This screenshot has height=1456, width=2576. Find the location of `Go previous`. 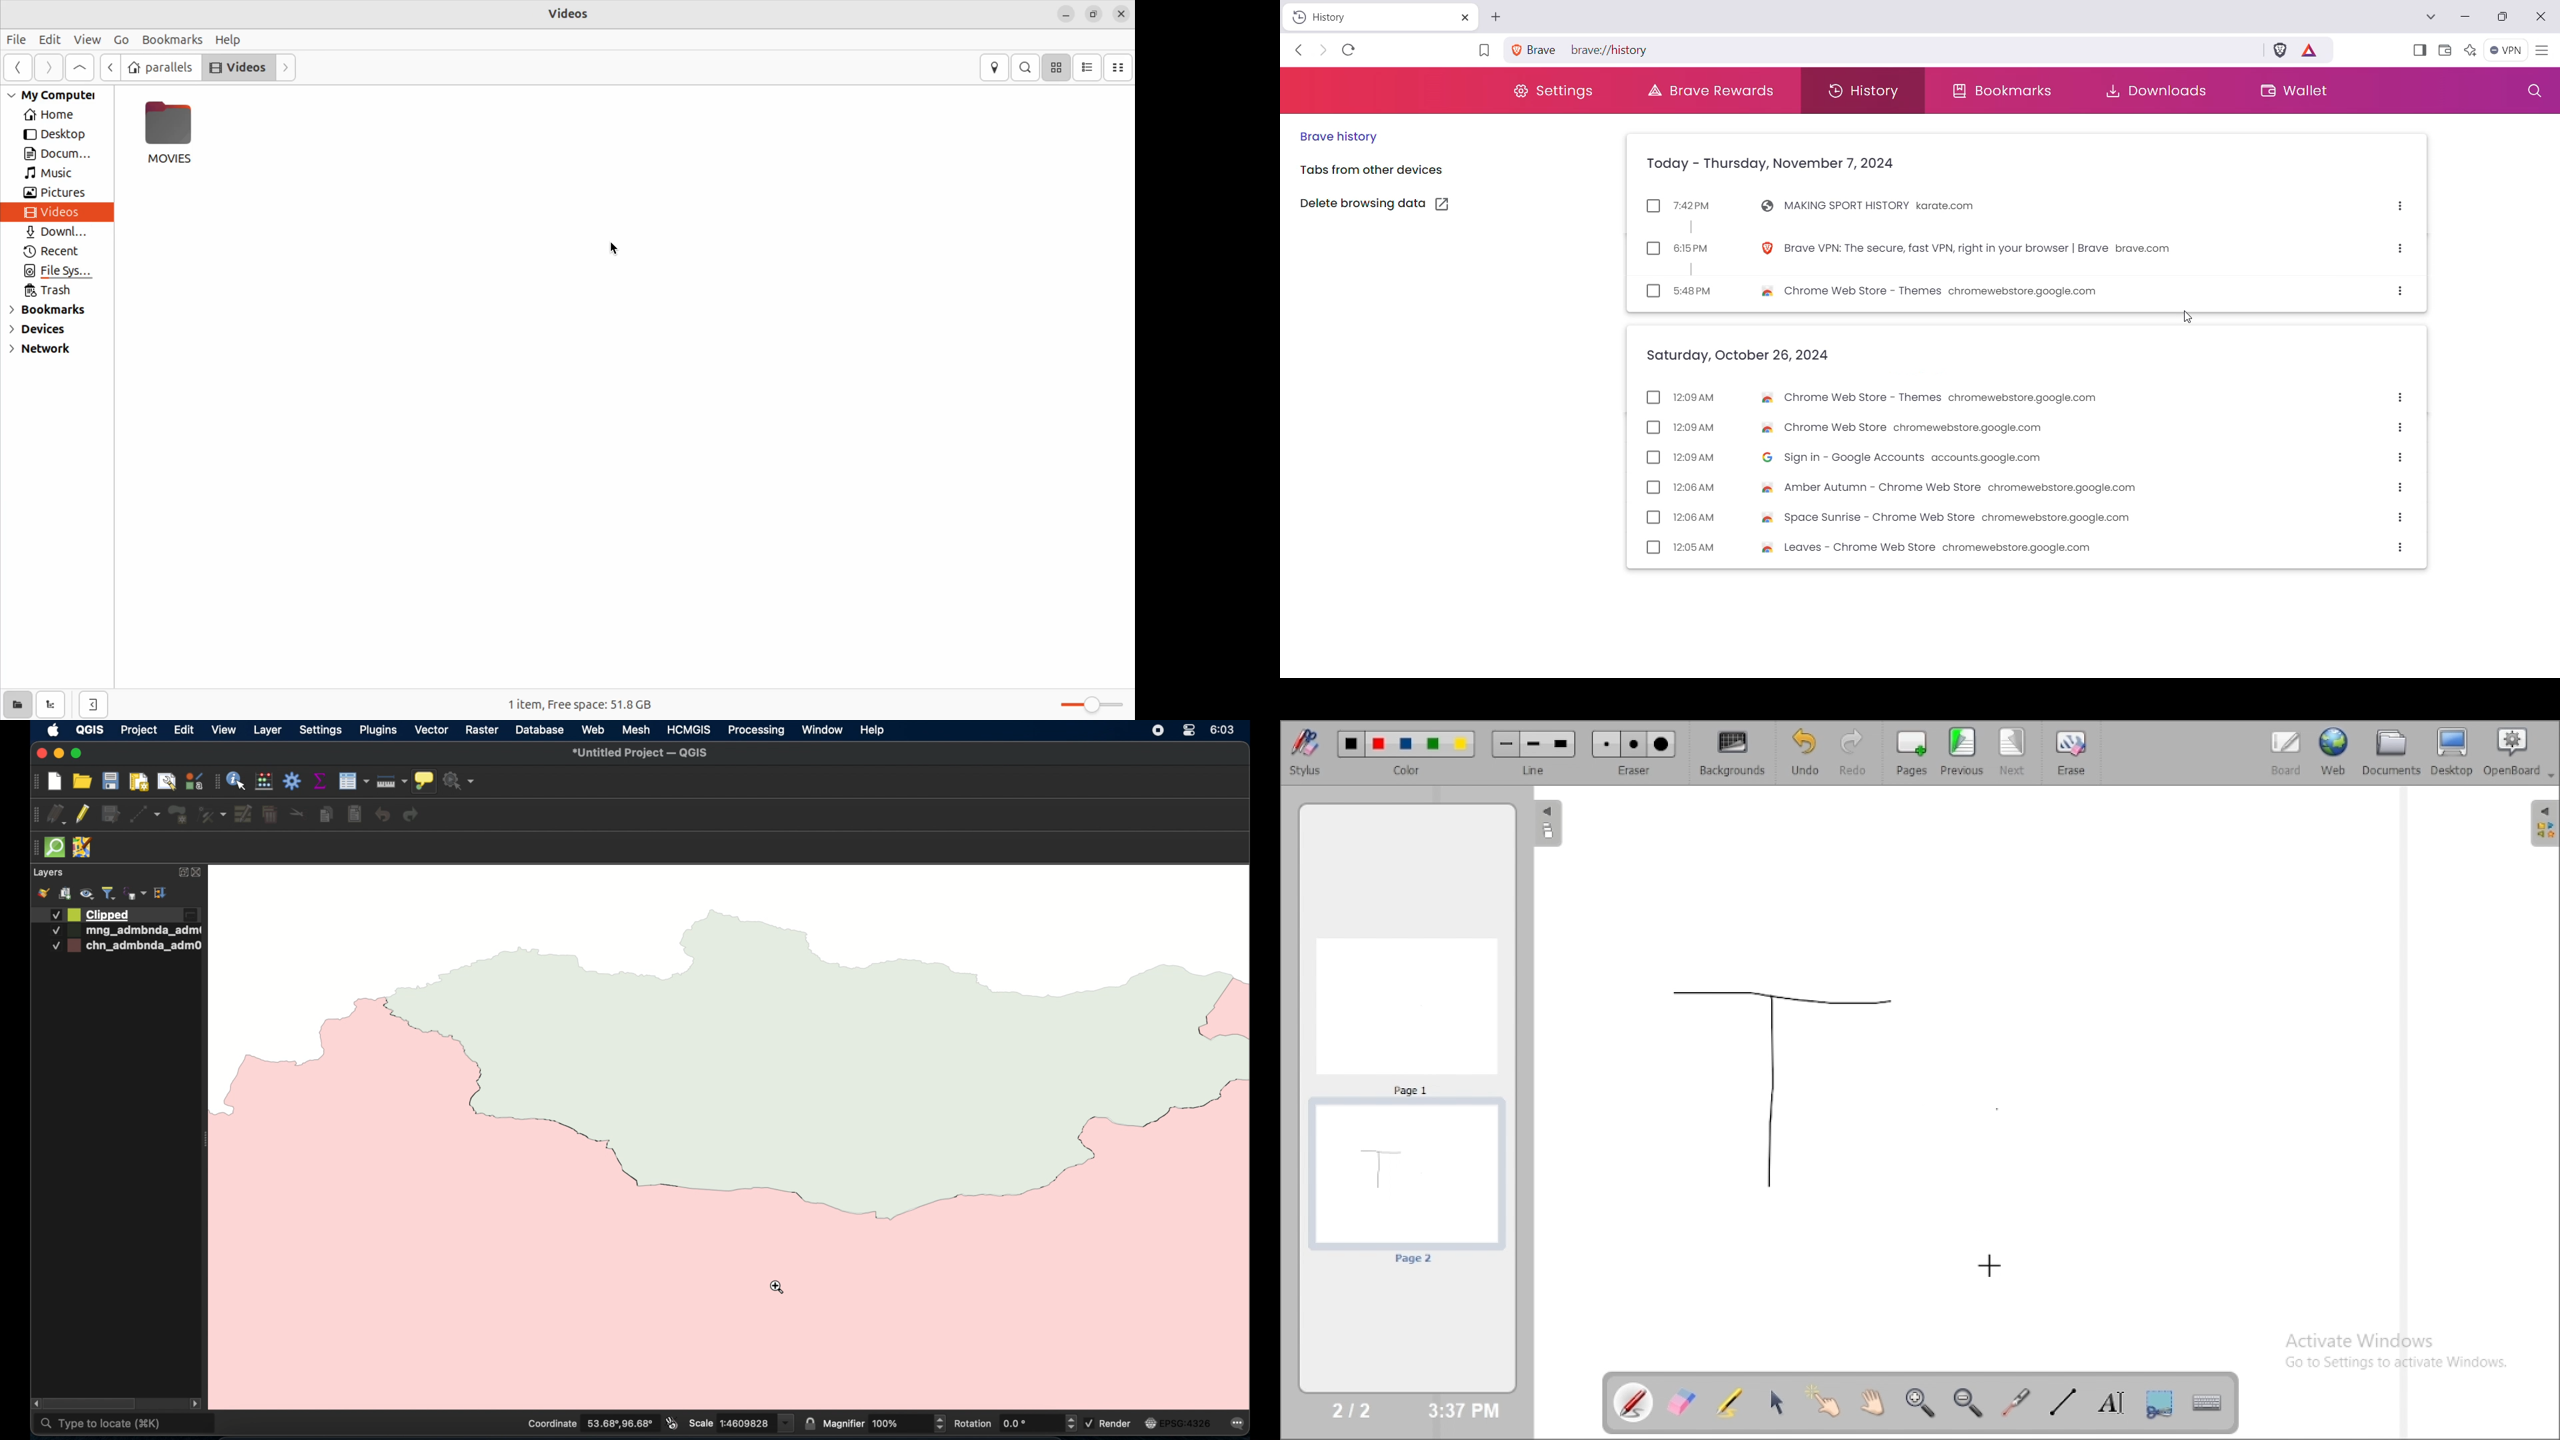

Go previous is located at coordinates (18, 67).